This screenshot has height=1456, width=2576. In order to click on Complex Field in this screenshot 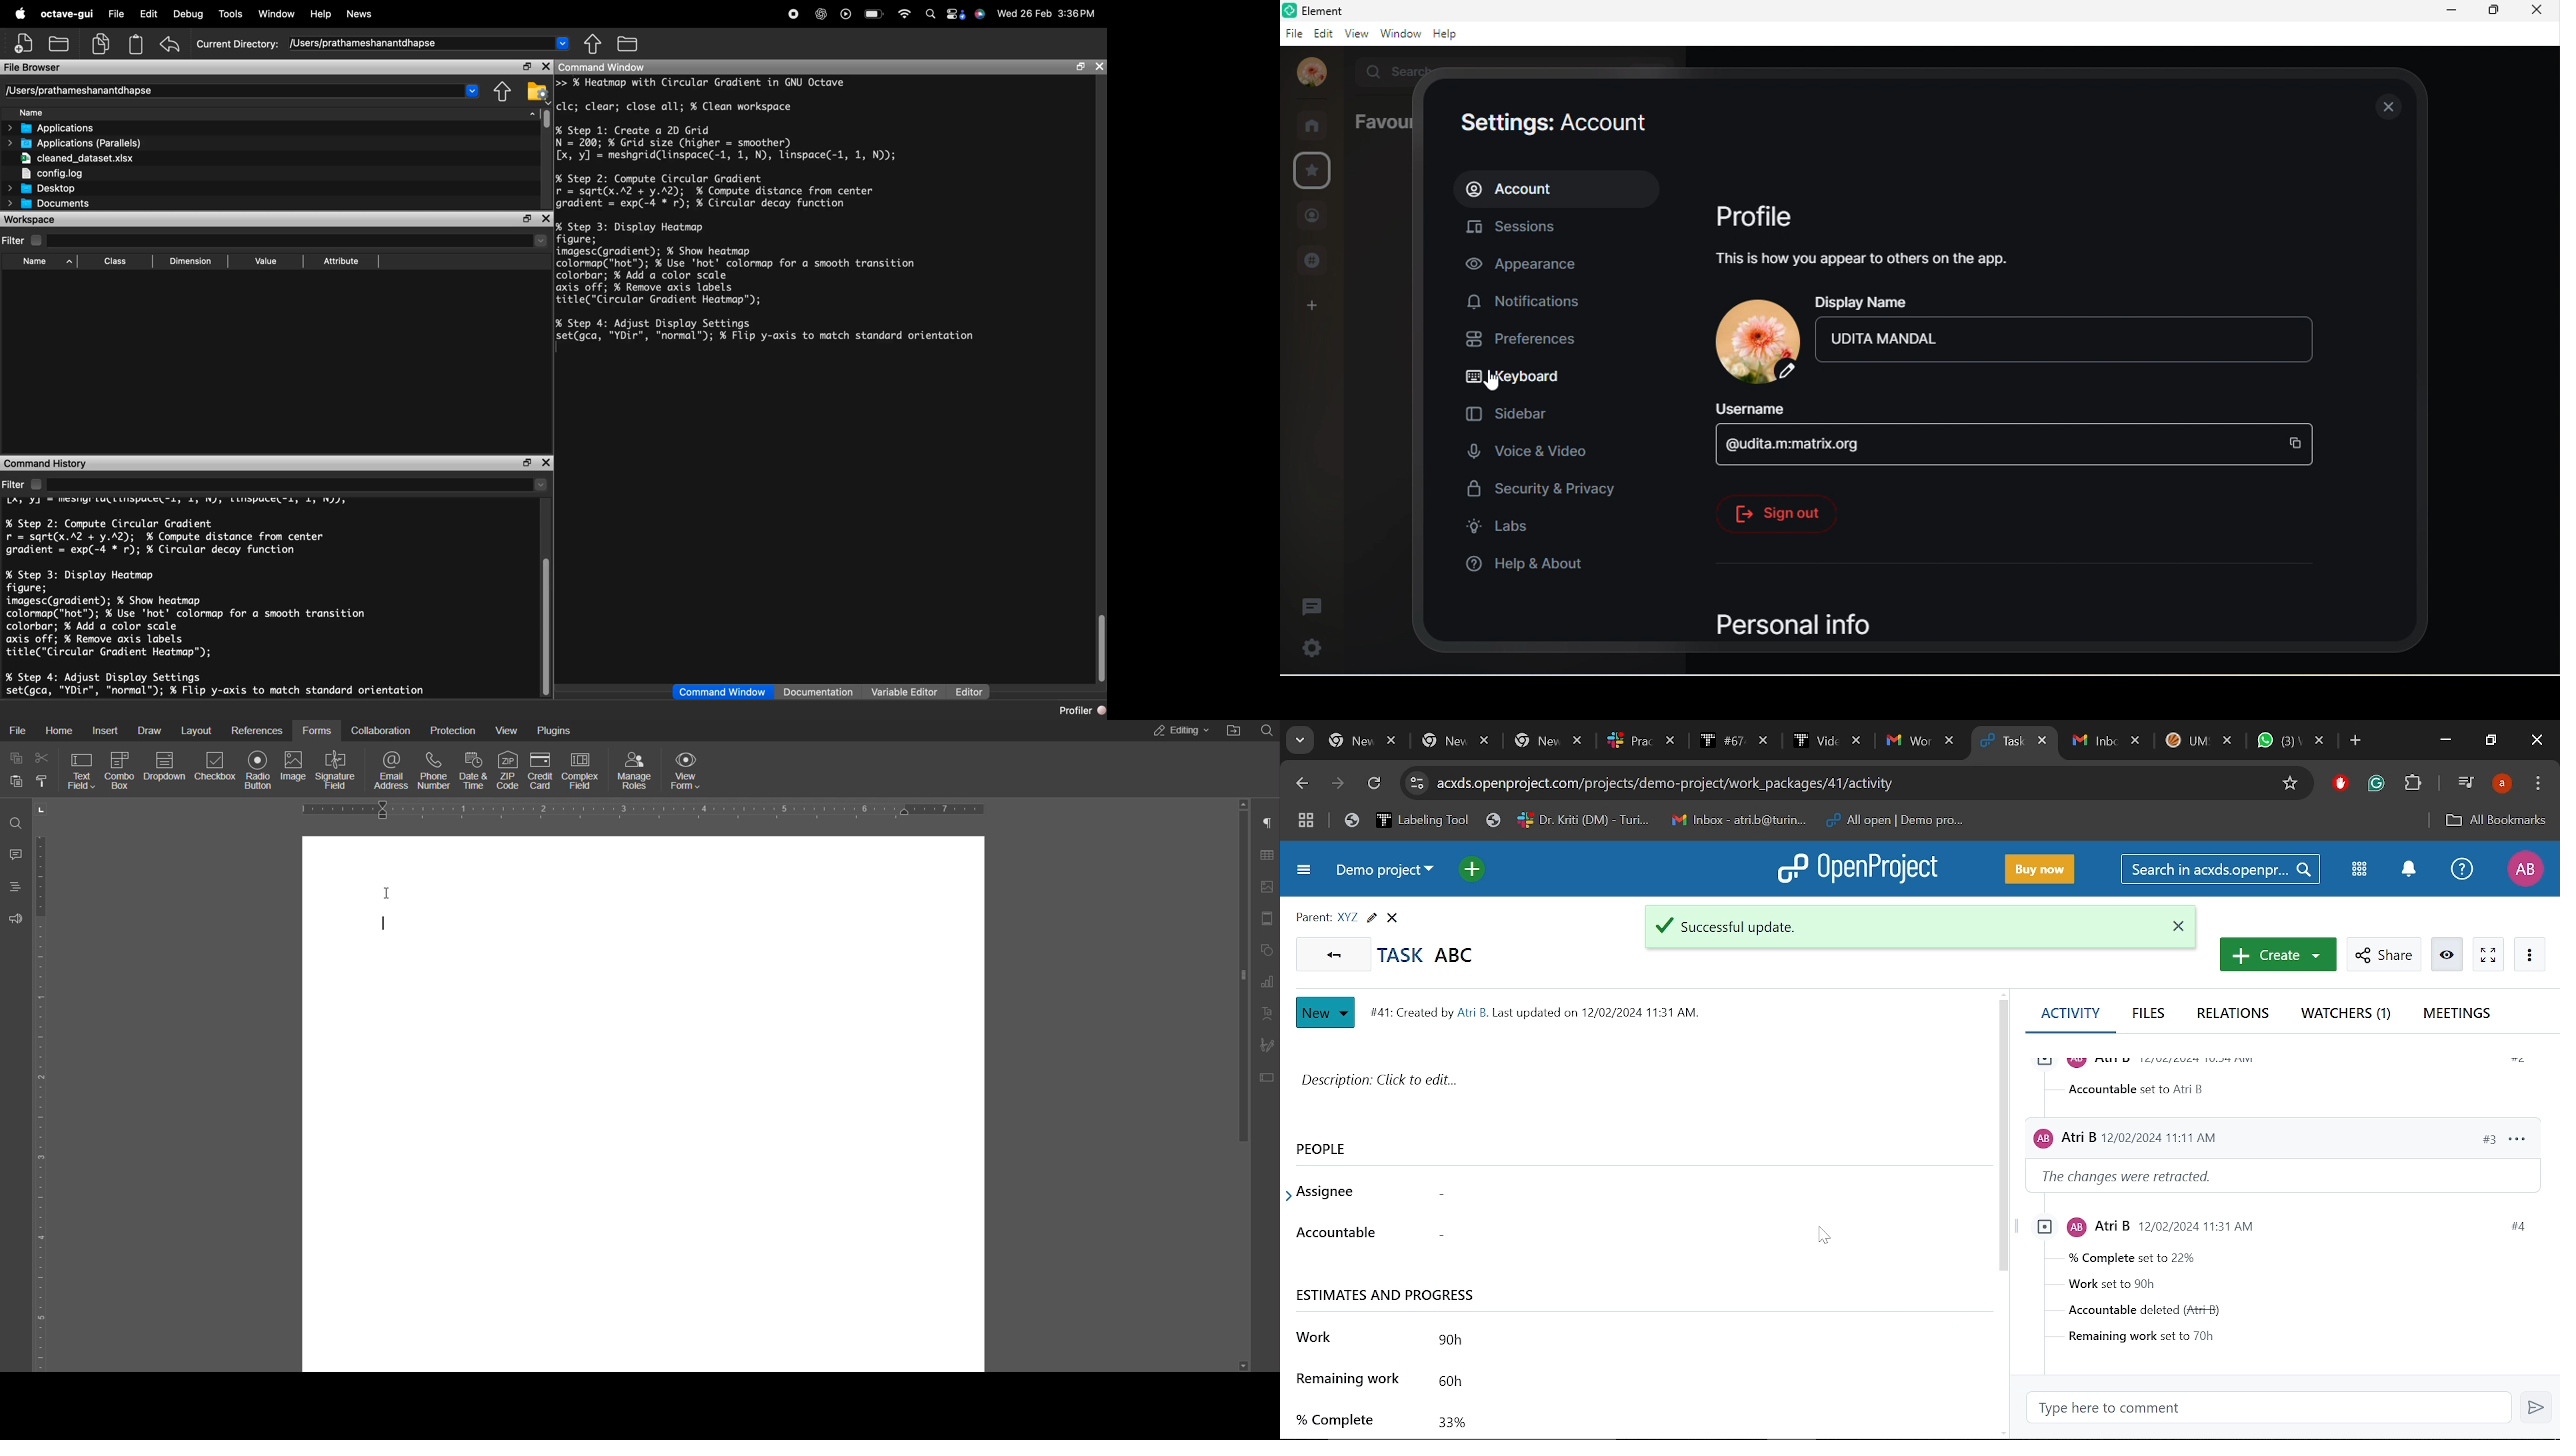, I will do `click(582, 768)`.